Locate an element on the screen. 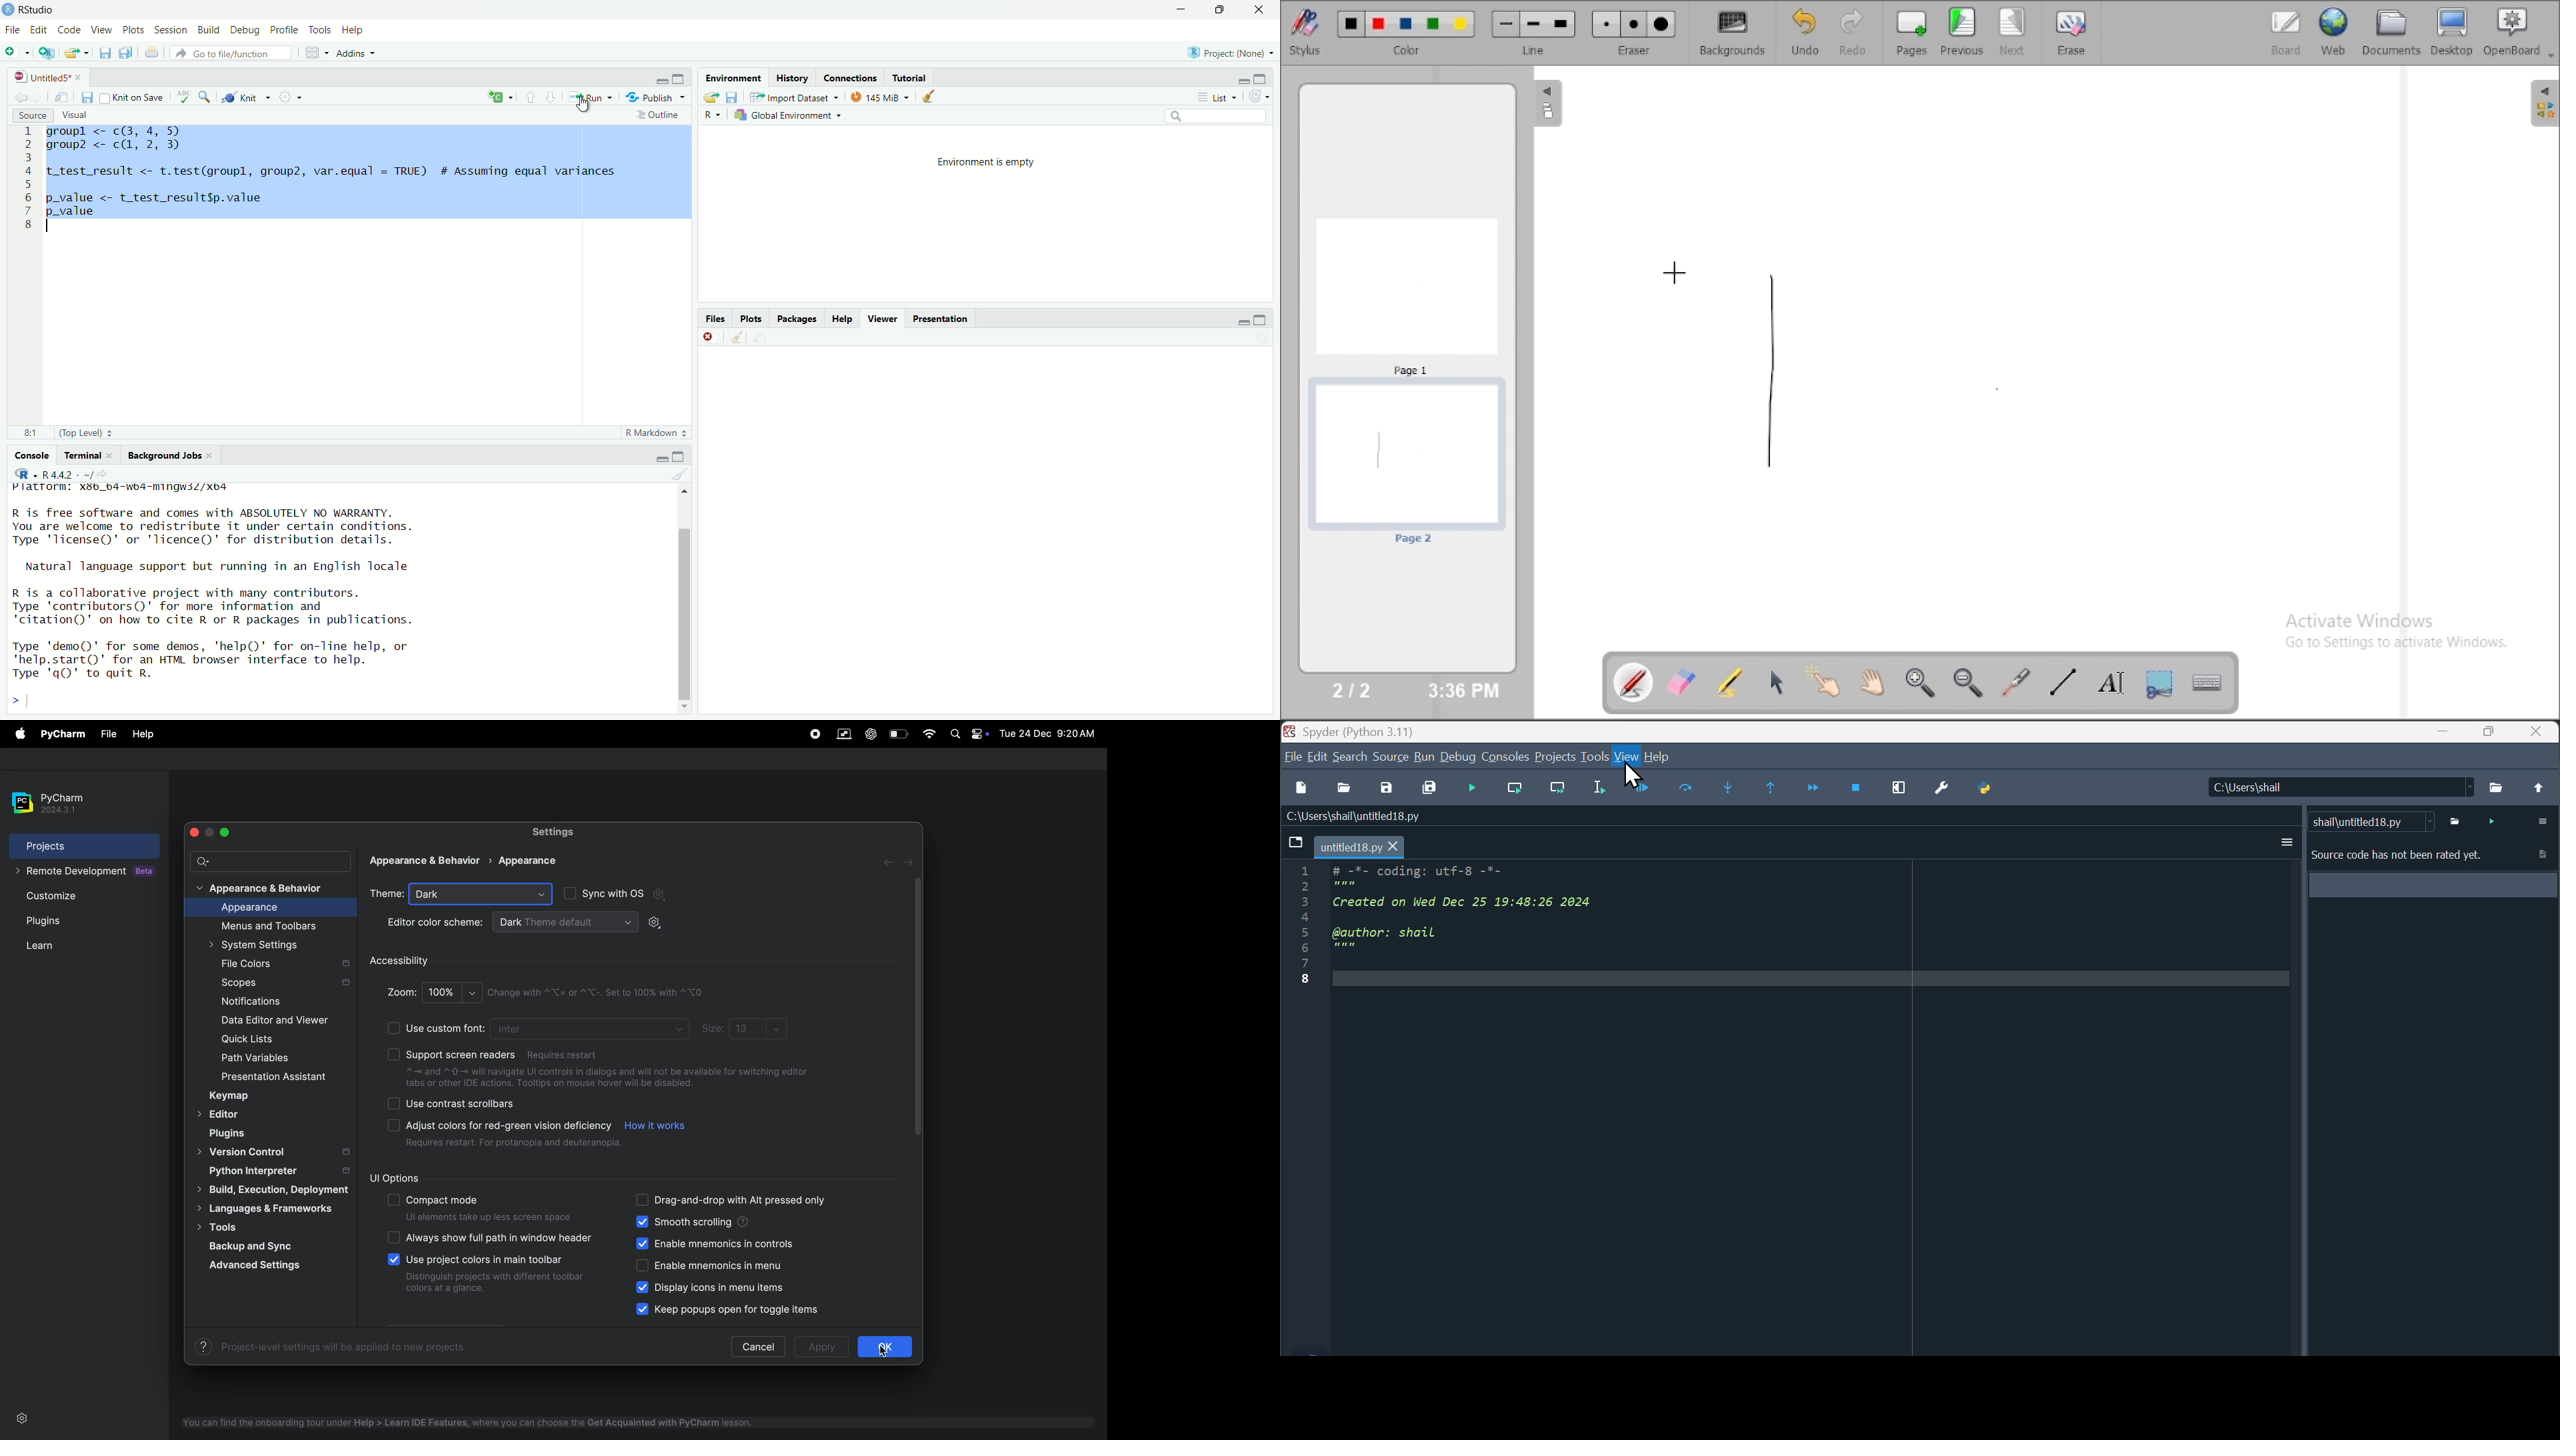  Run File is located at coordinates (1519, 789).